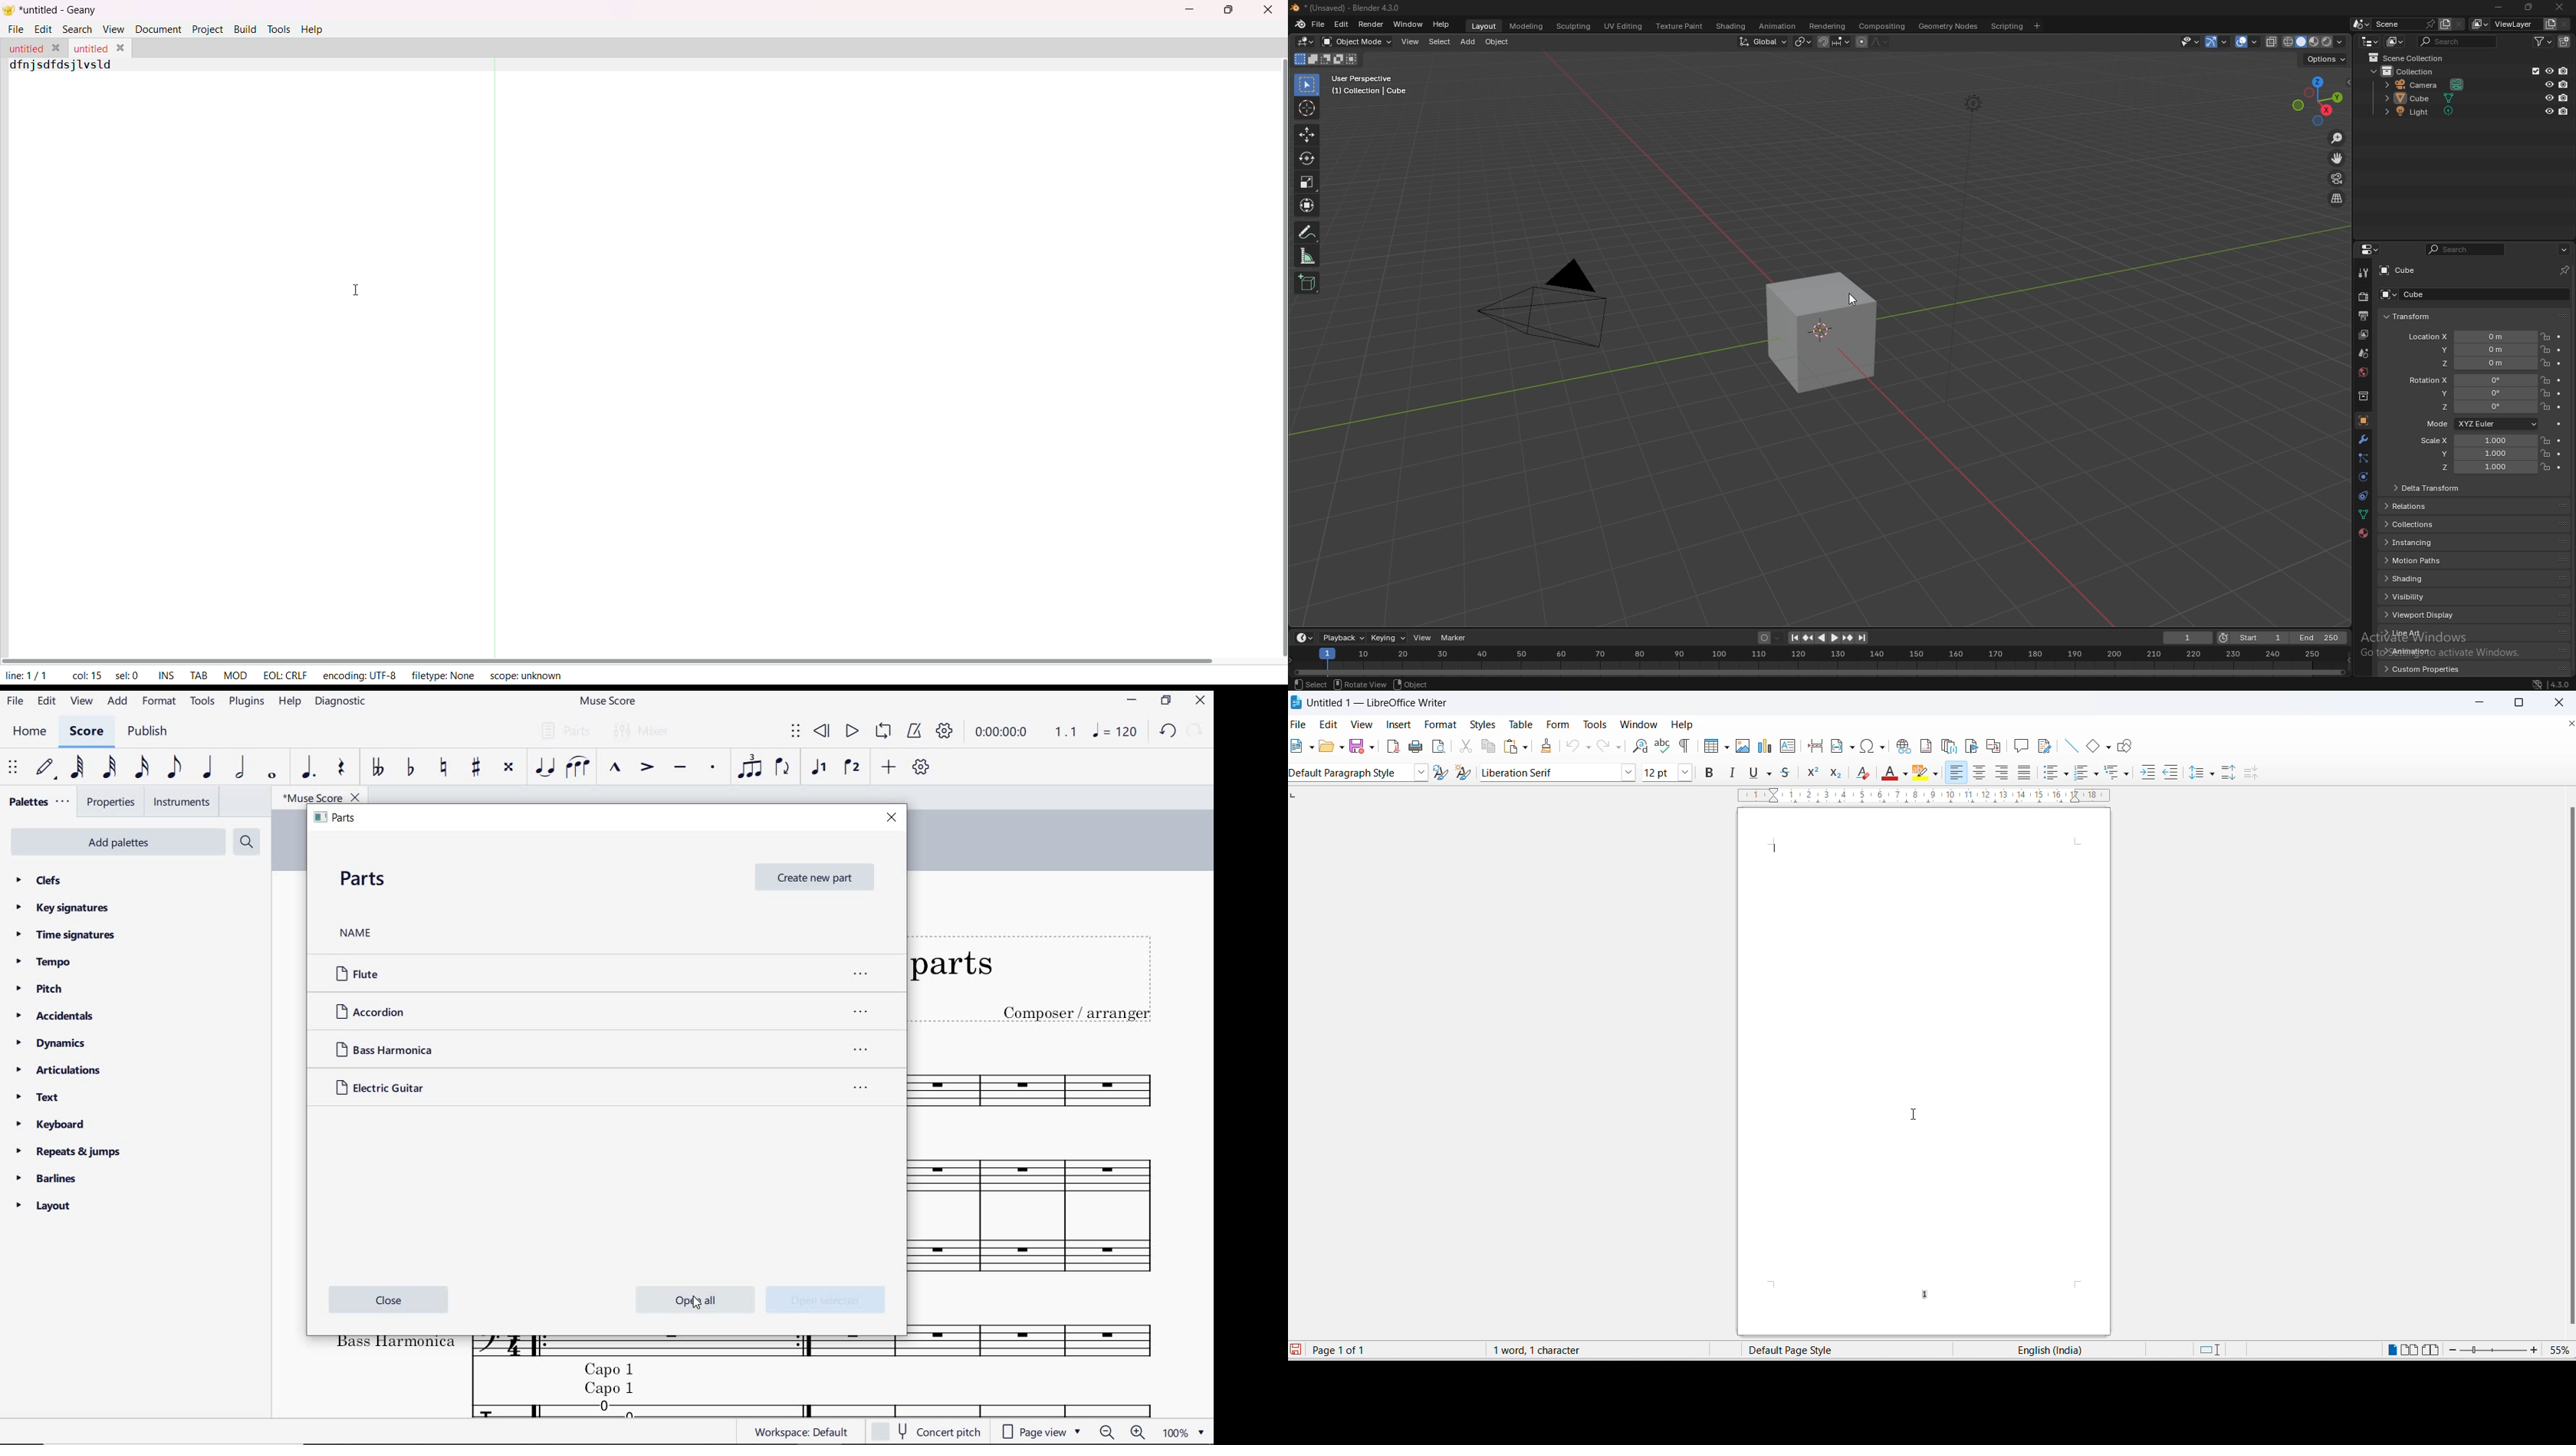  I want to click on libreoffice logo, so click(1296, 702).